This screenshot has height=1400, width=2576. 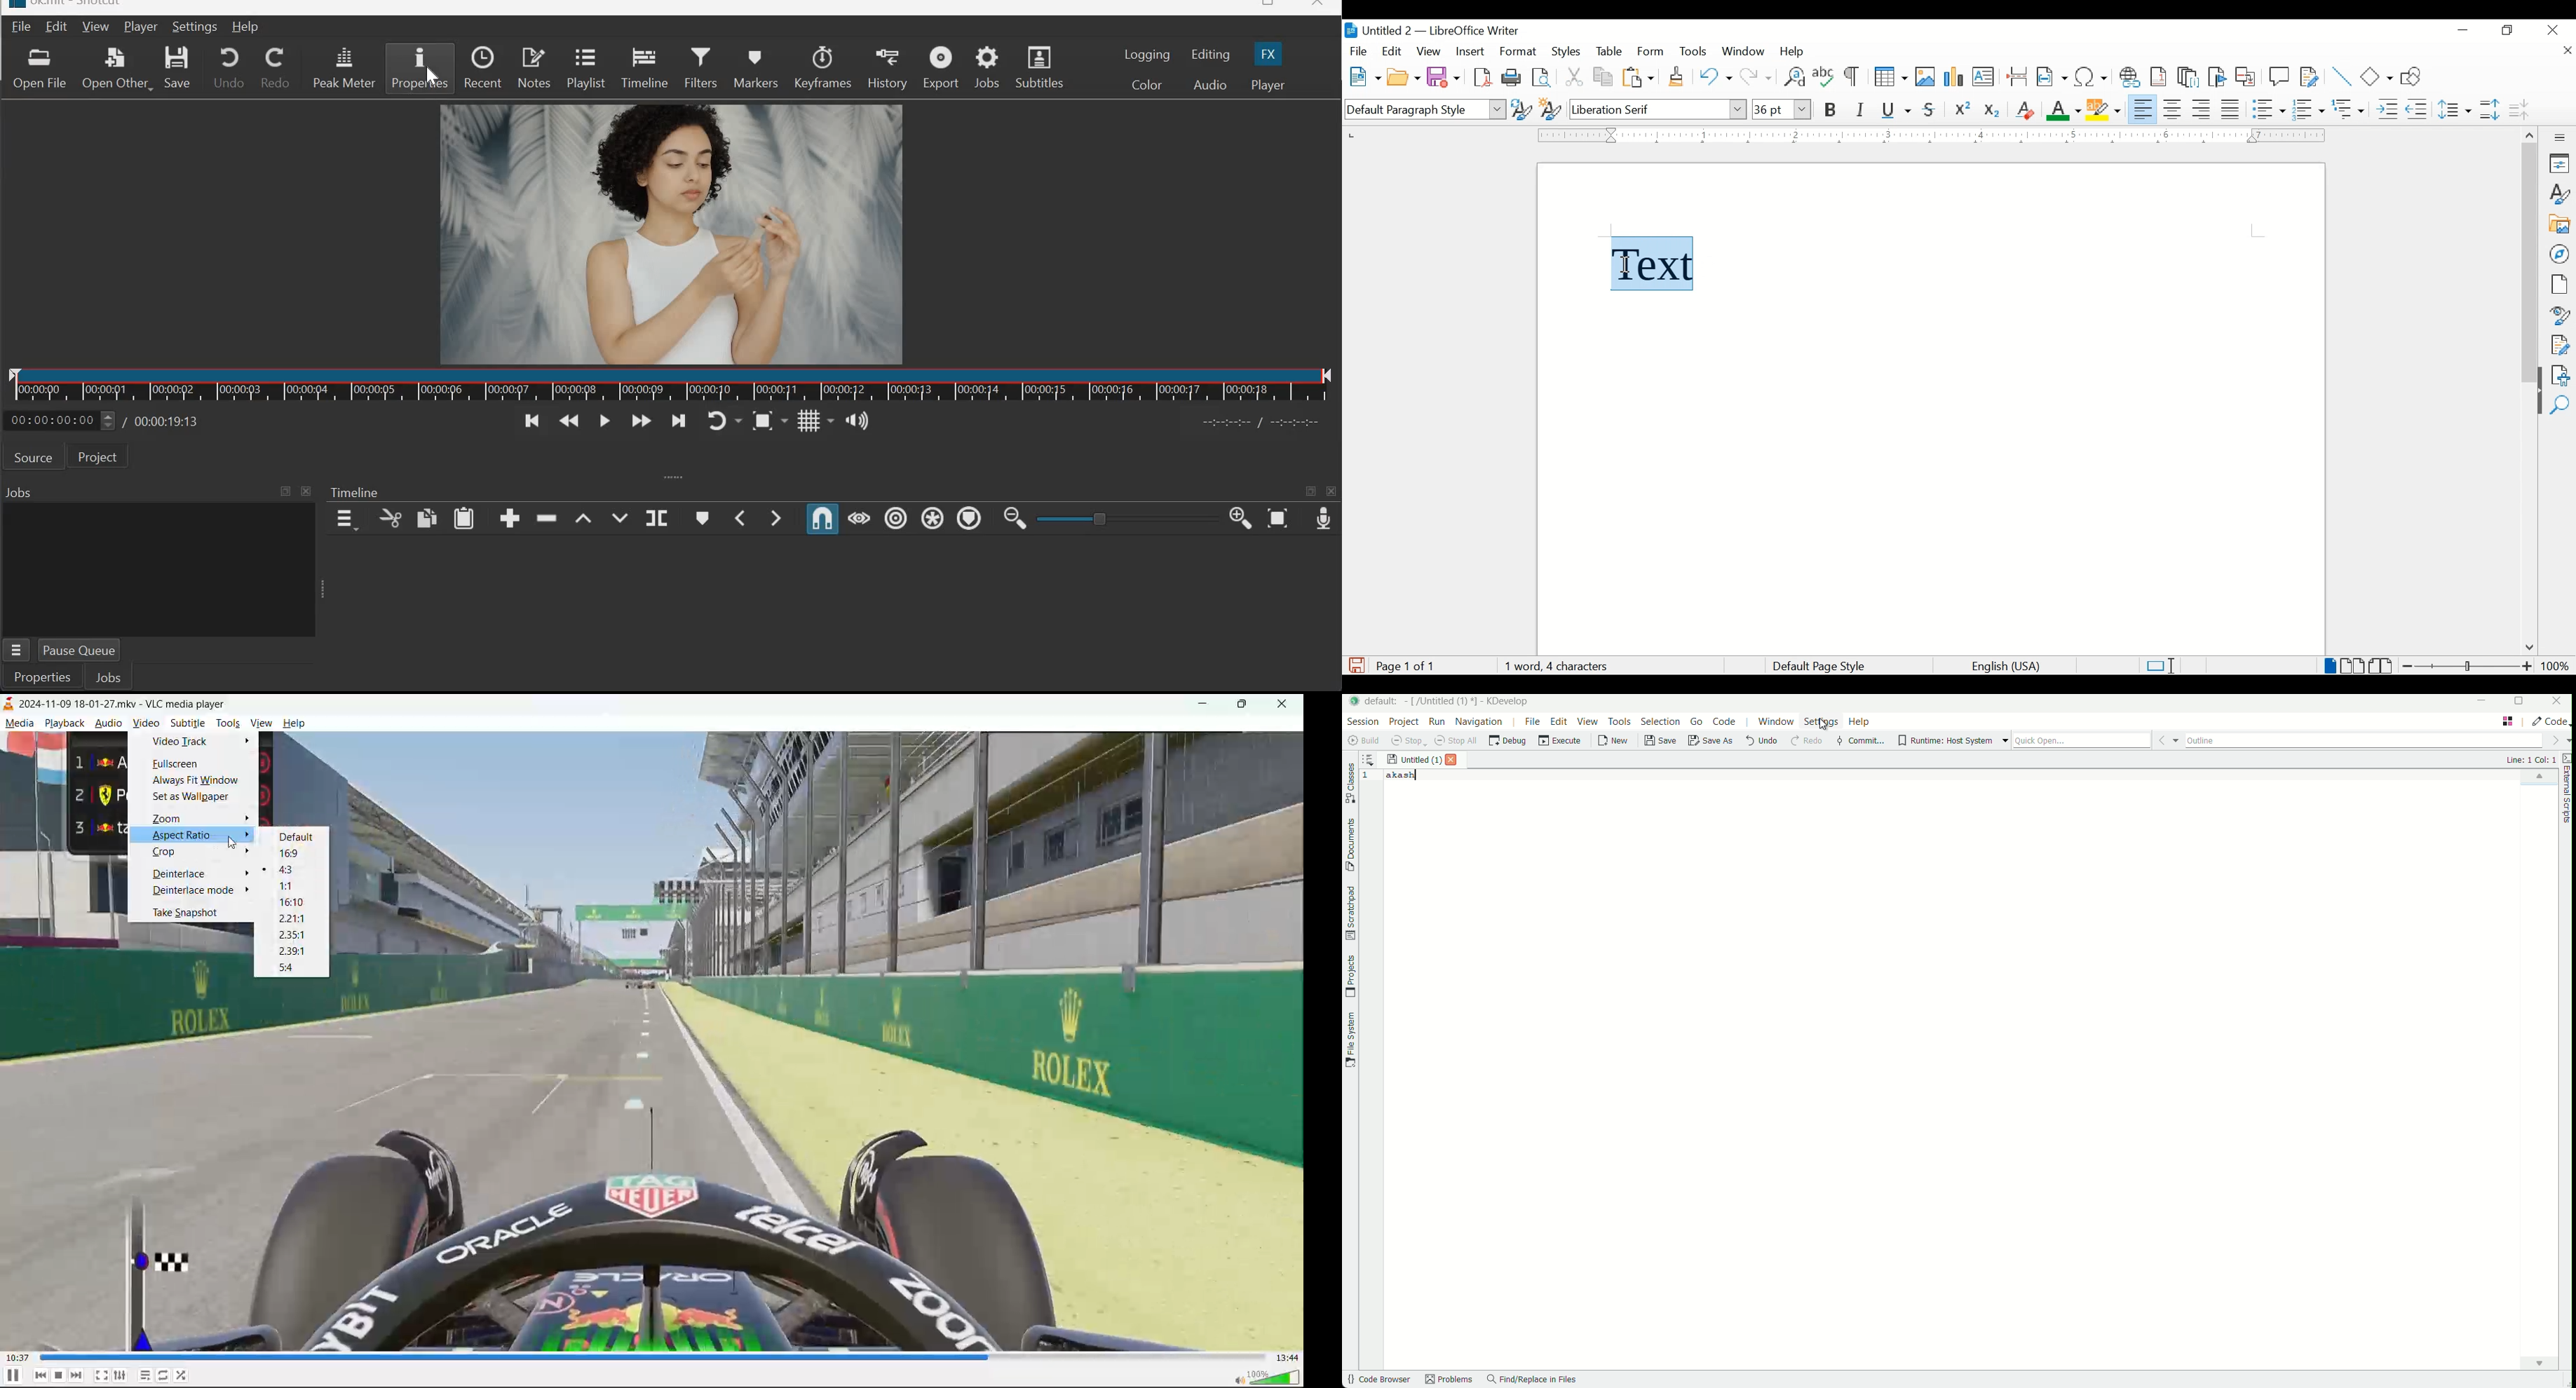 I want to click on navigator, so click(x=2561, y=254).